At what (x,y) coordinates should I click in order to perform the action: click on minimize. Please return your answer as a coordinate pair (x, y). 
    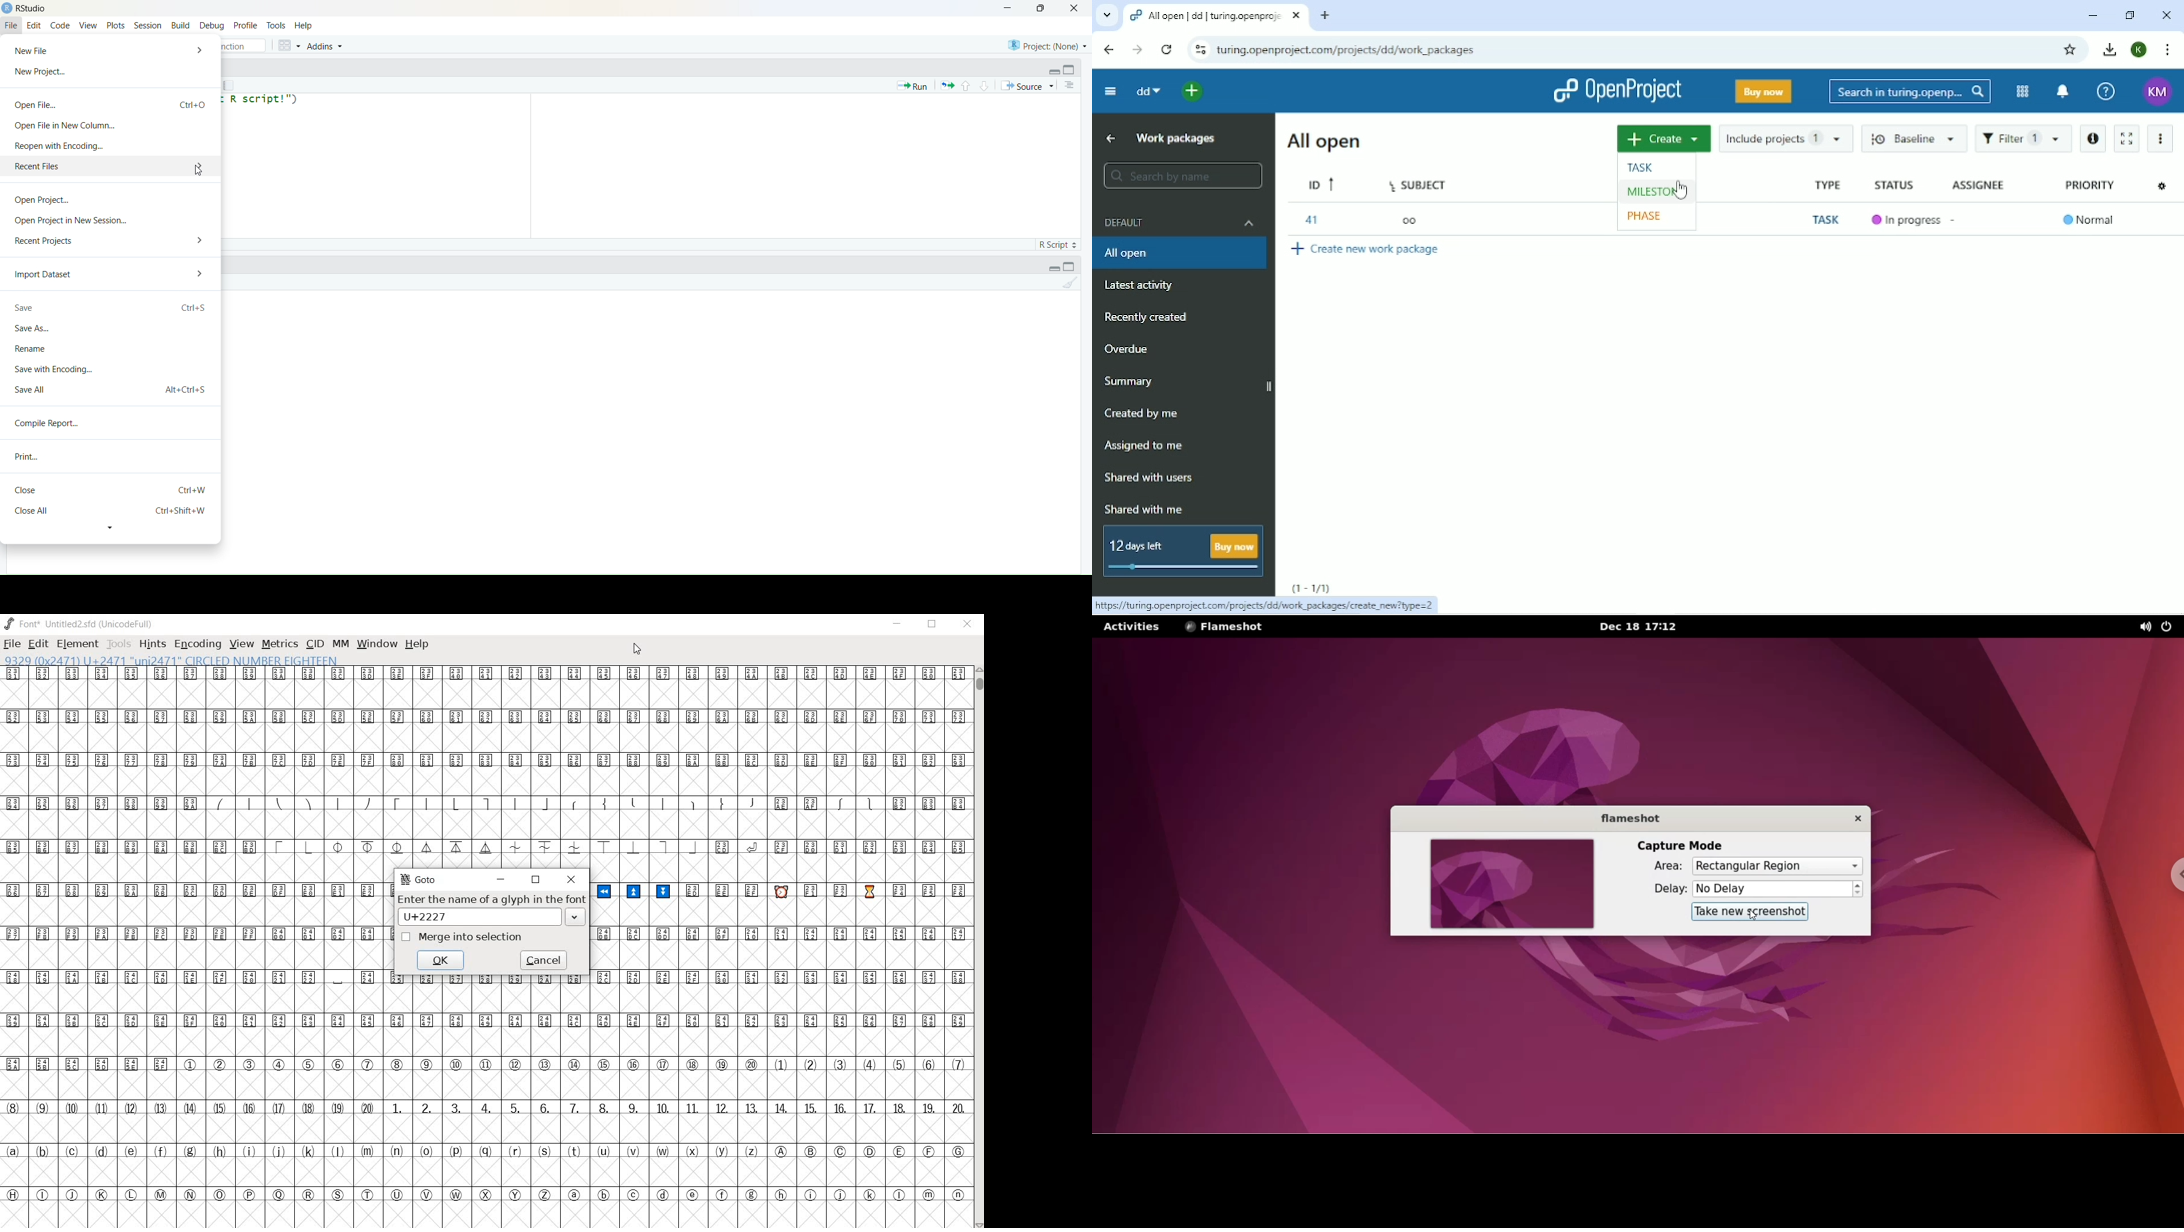
    Looking at the image, I should click on (502, 878).